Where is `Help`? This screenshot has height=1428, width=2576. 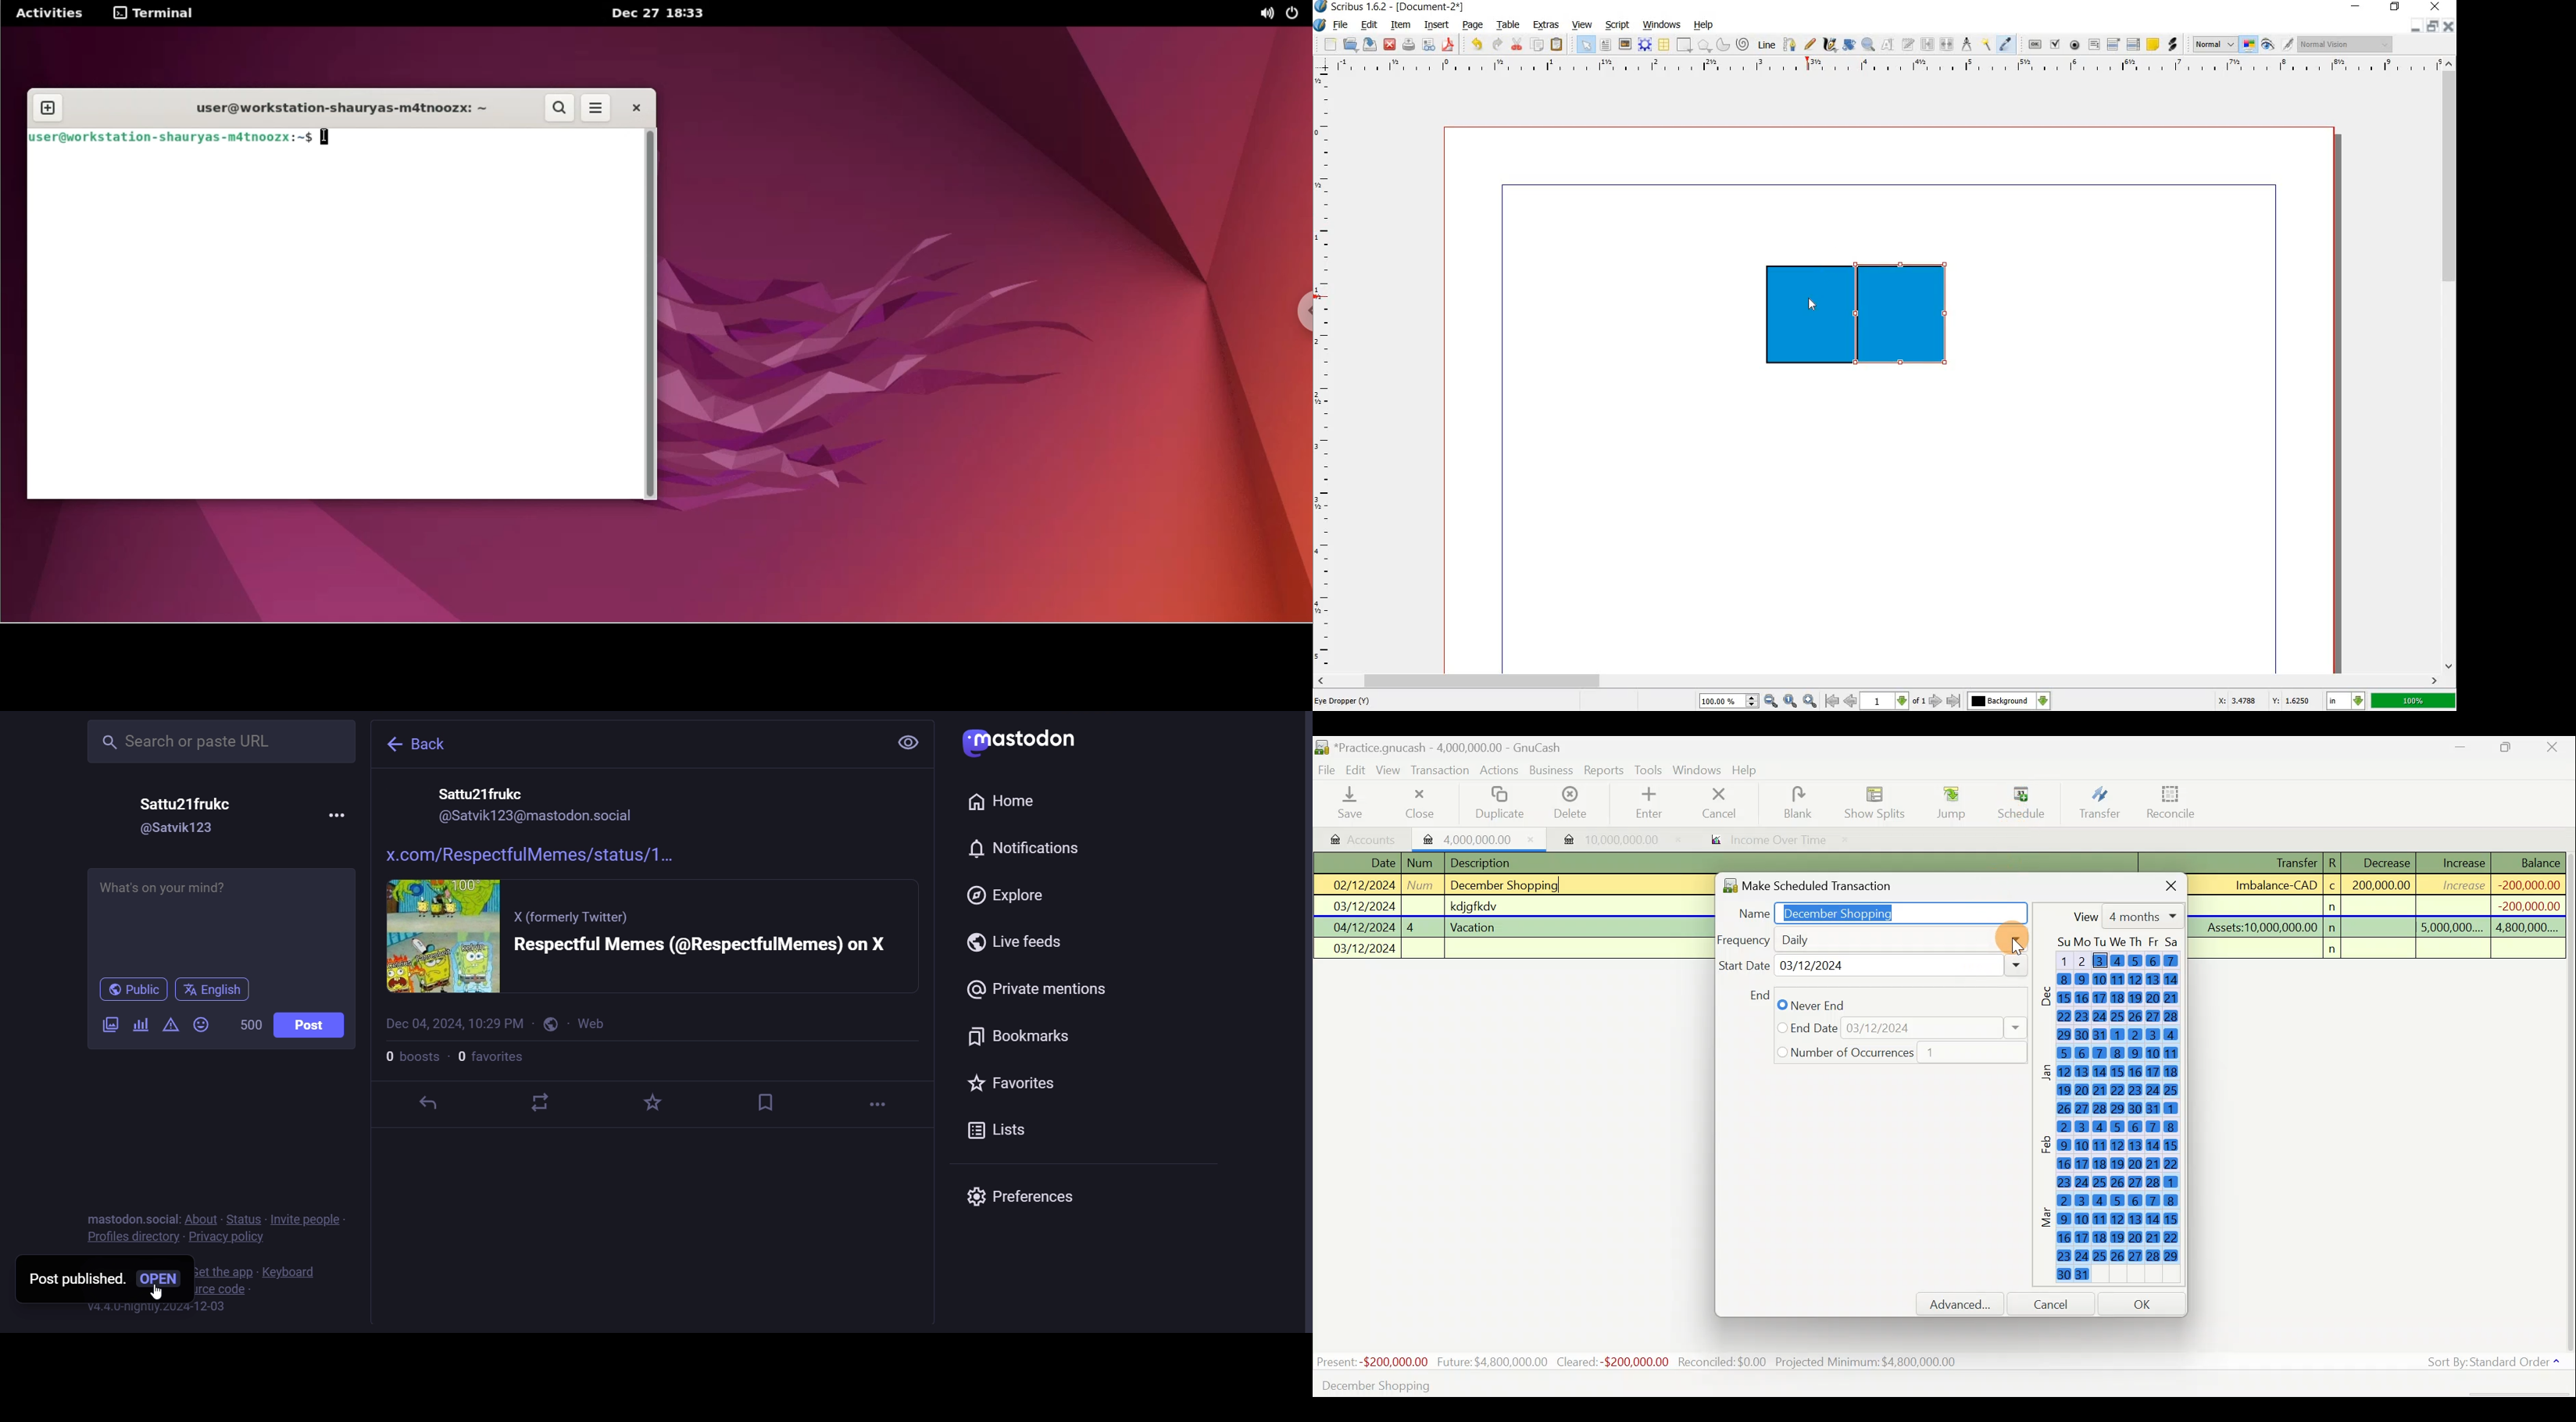
Help is located at coordinates (1750, 770).